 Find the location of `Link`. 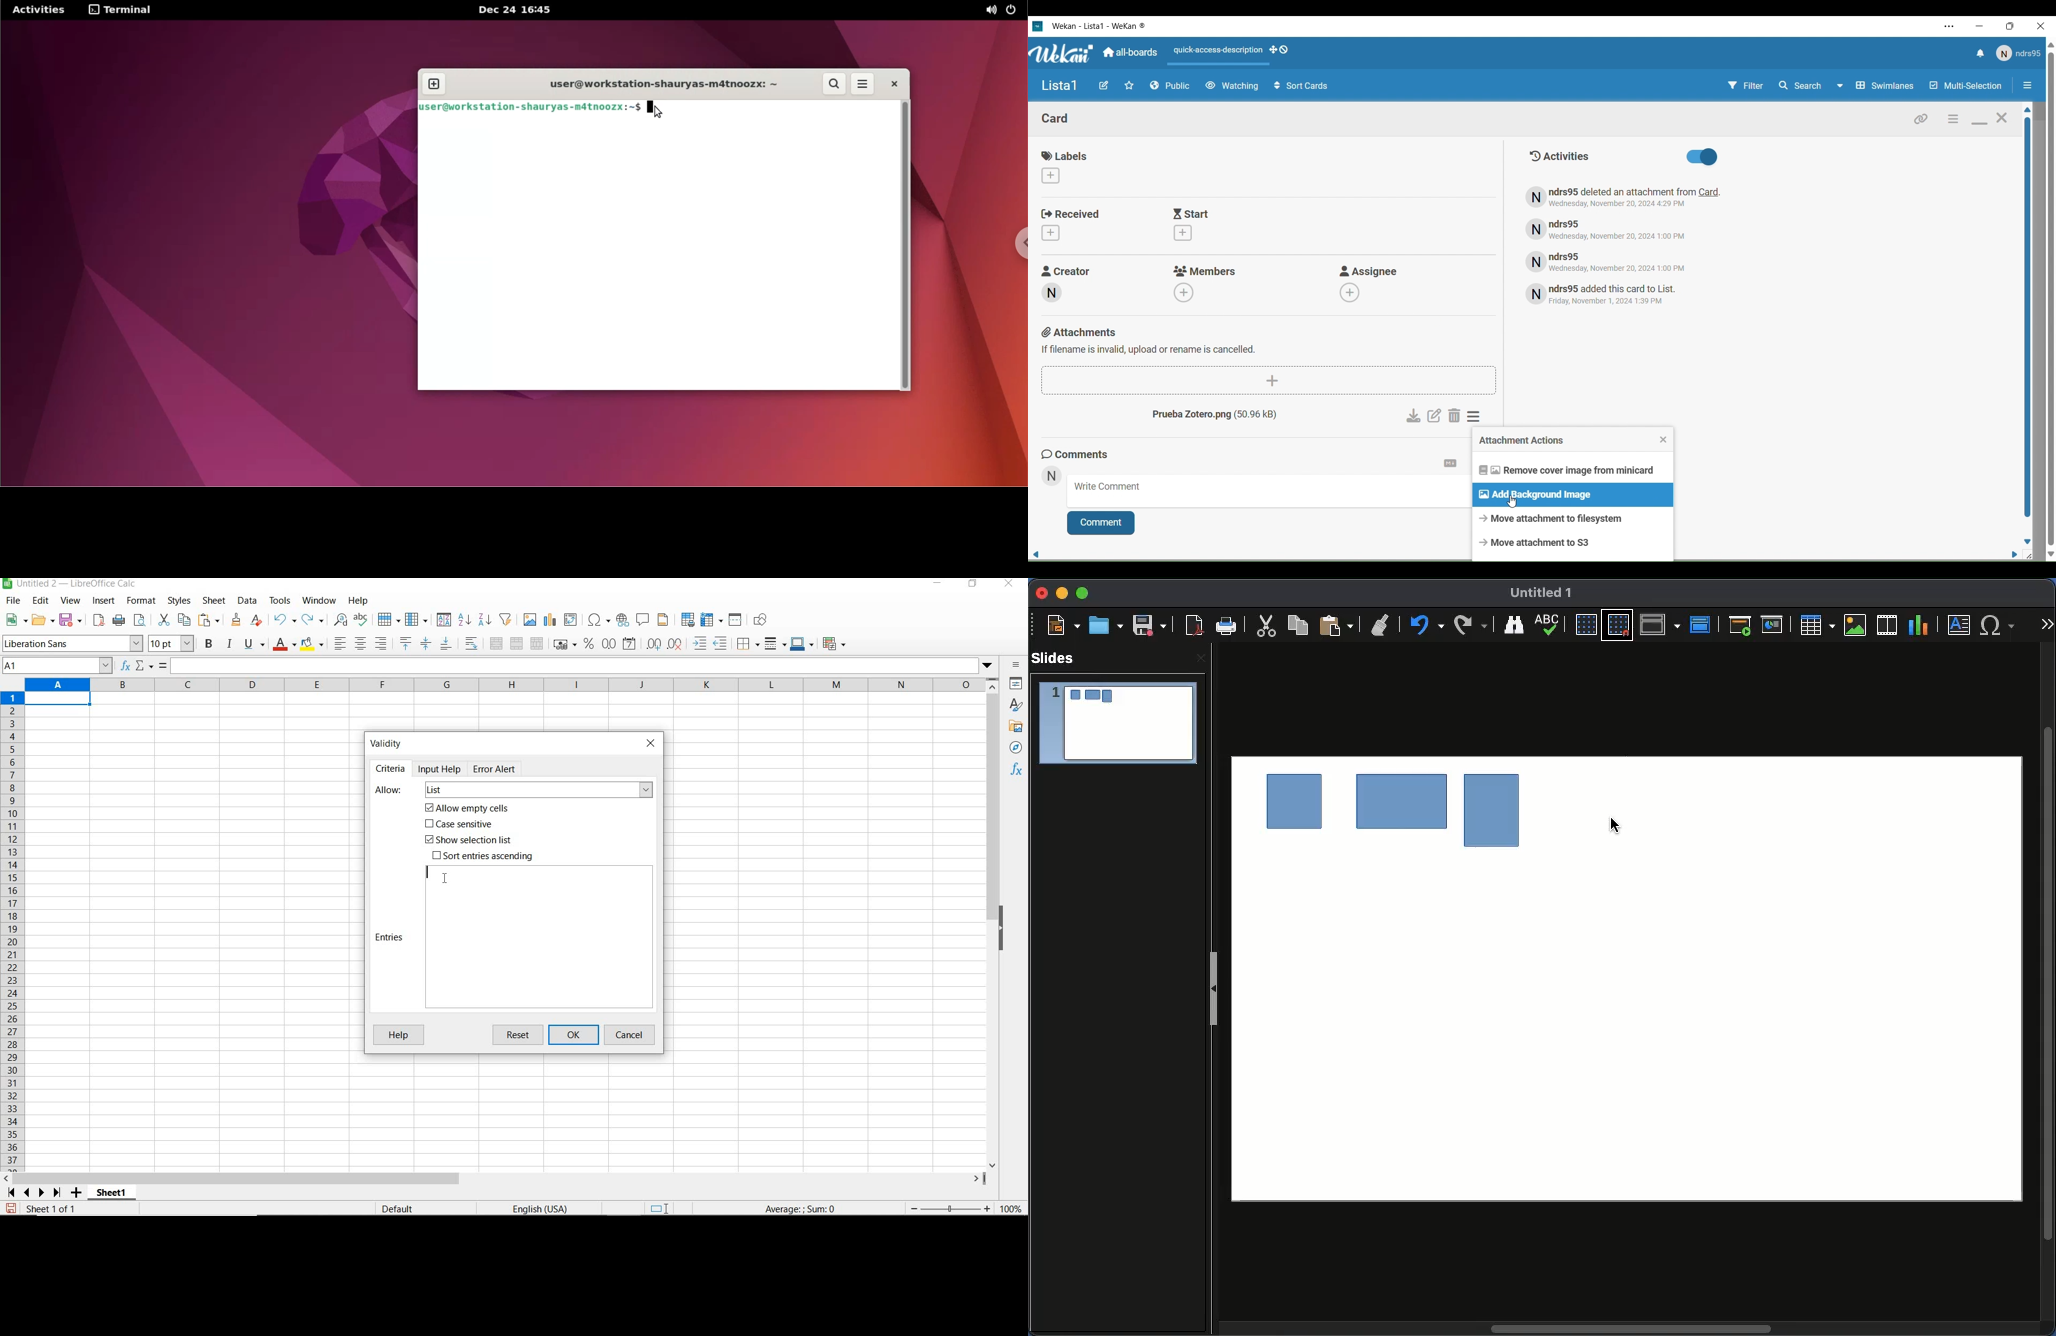

Link is located at coordinates (1920, 119).